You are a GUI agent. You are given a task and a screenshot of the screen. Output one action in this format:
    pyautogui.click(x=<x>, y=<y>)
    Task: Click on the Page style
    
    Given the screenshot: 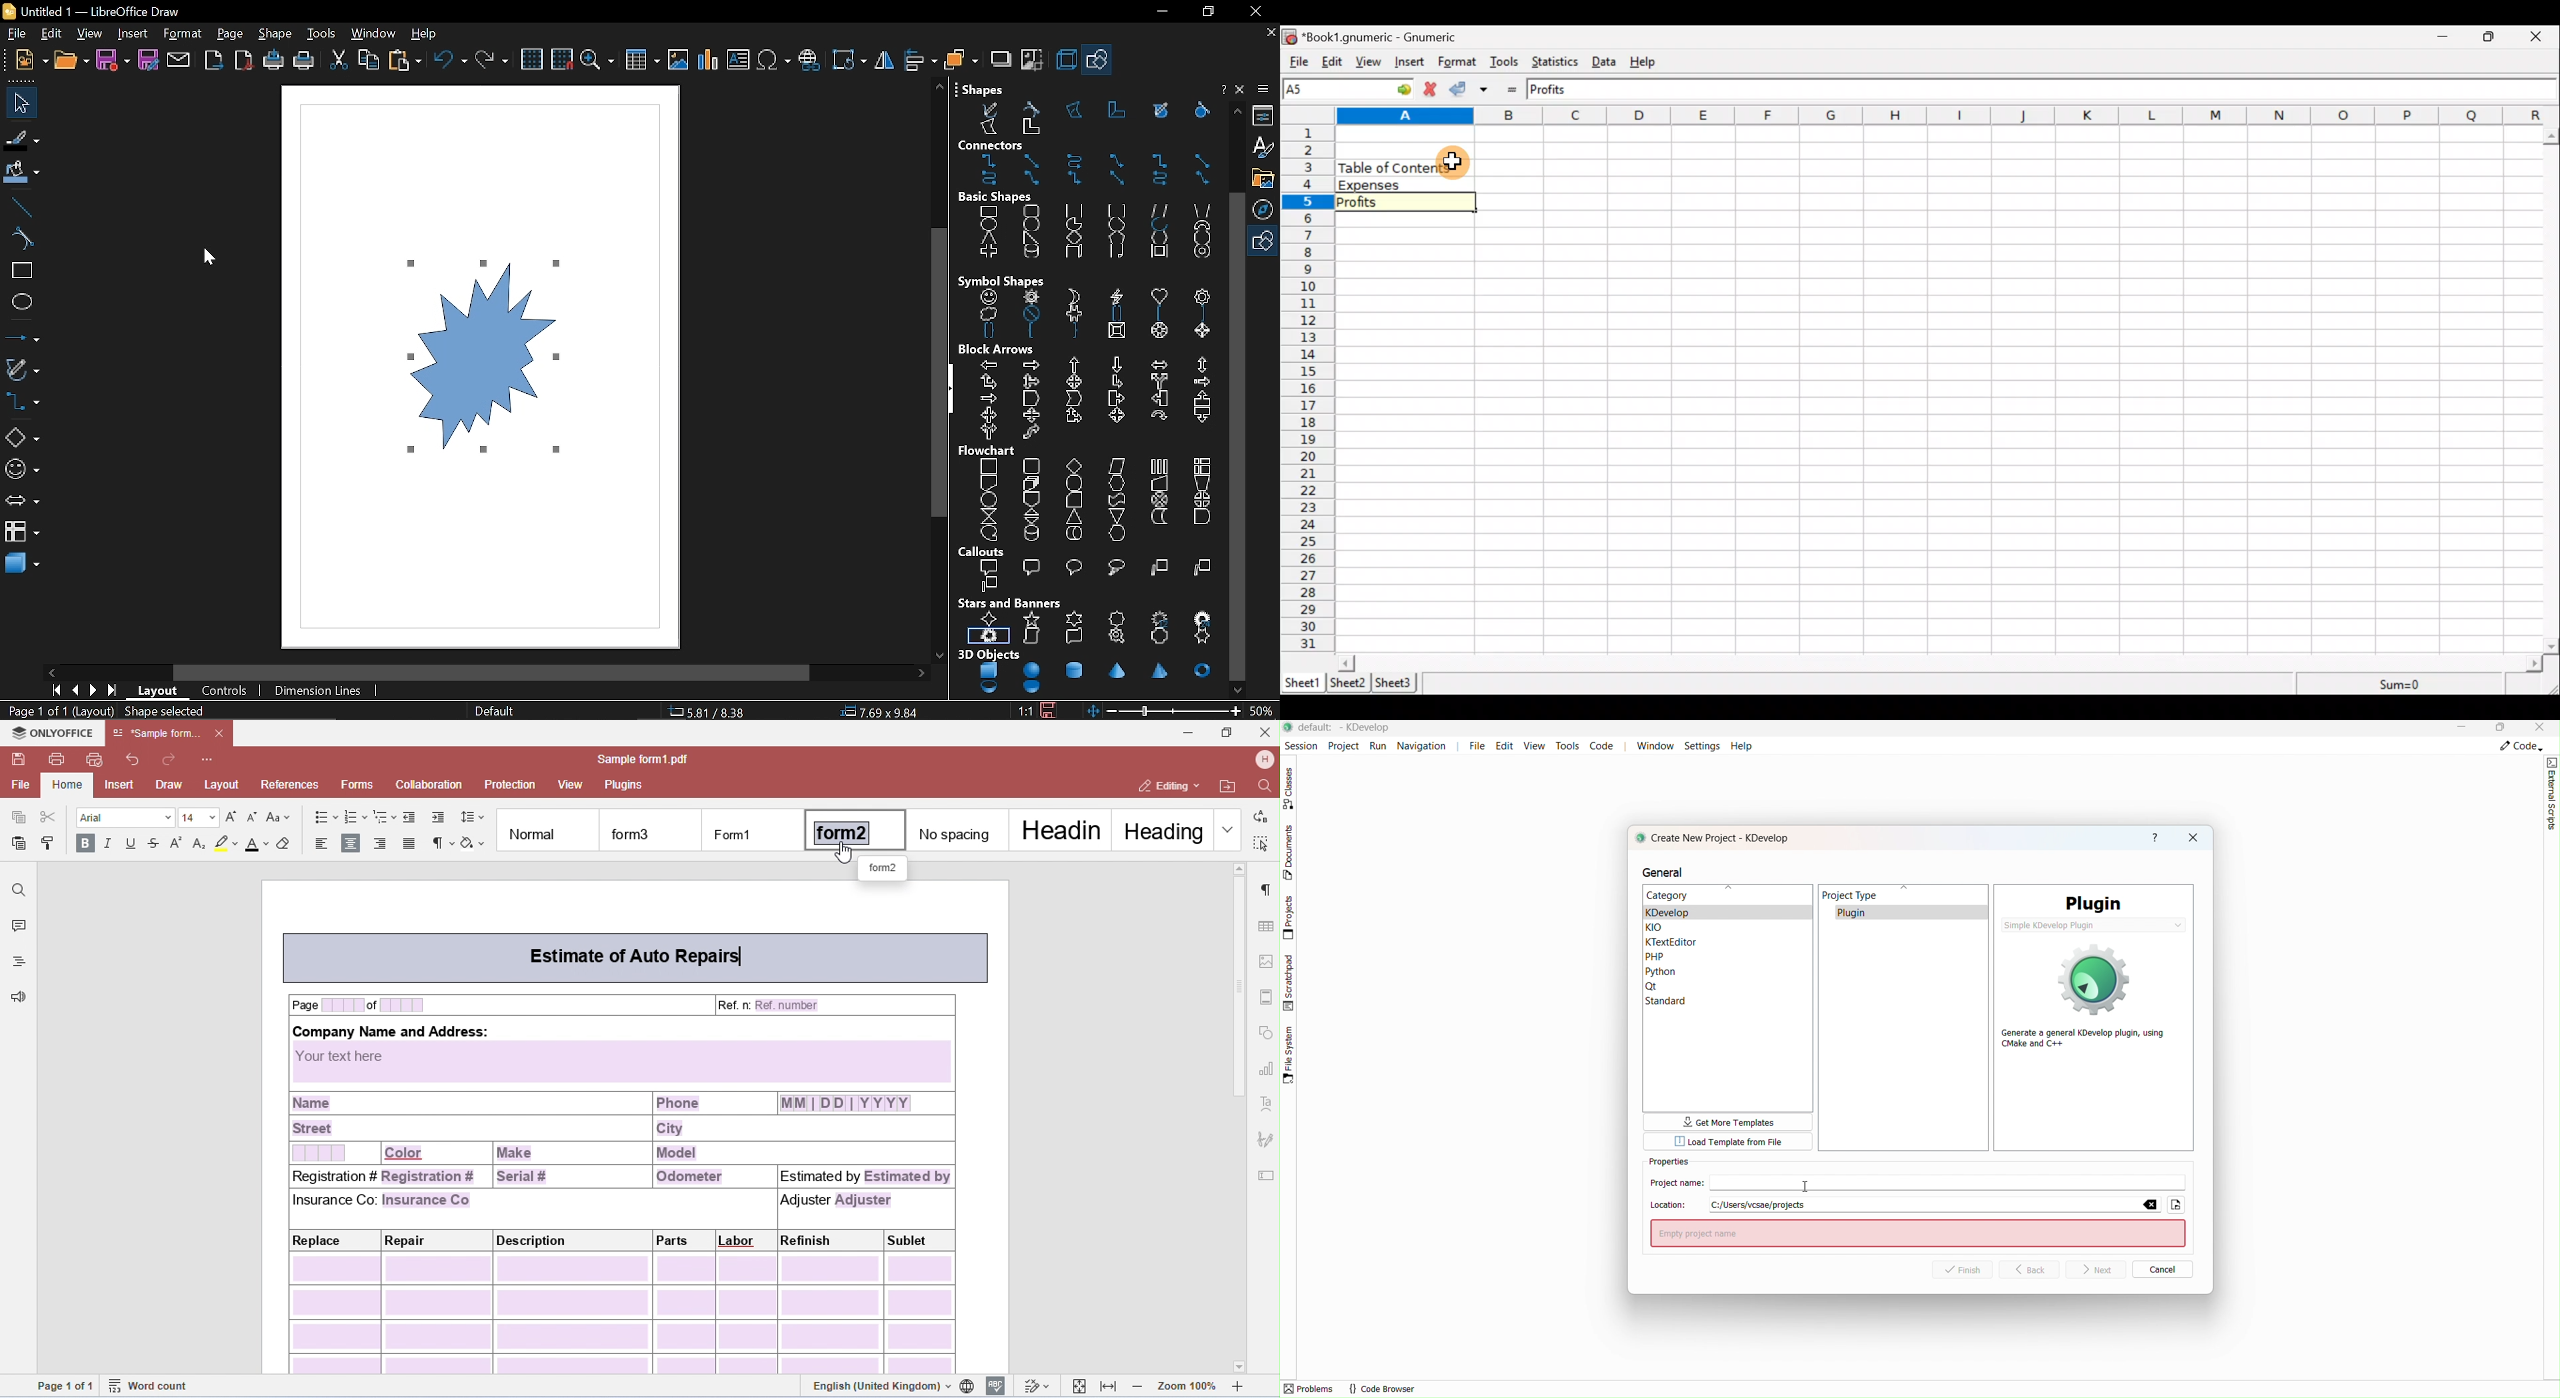 What is the action you would take?
    pyautogui.click(x=496, y=710)
    